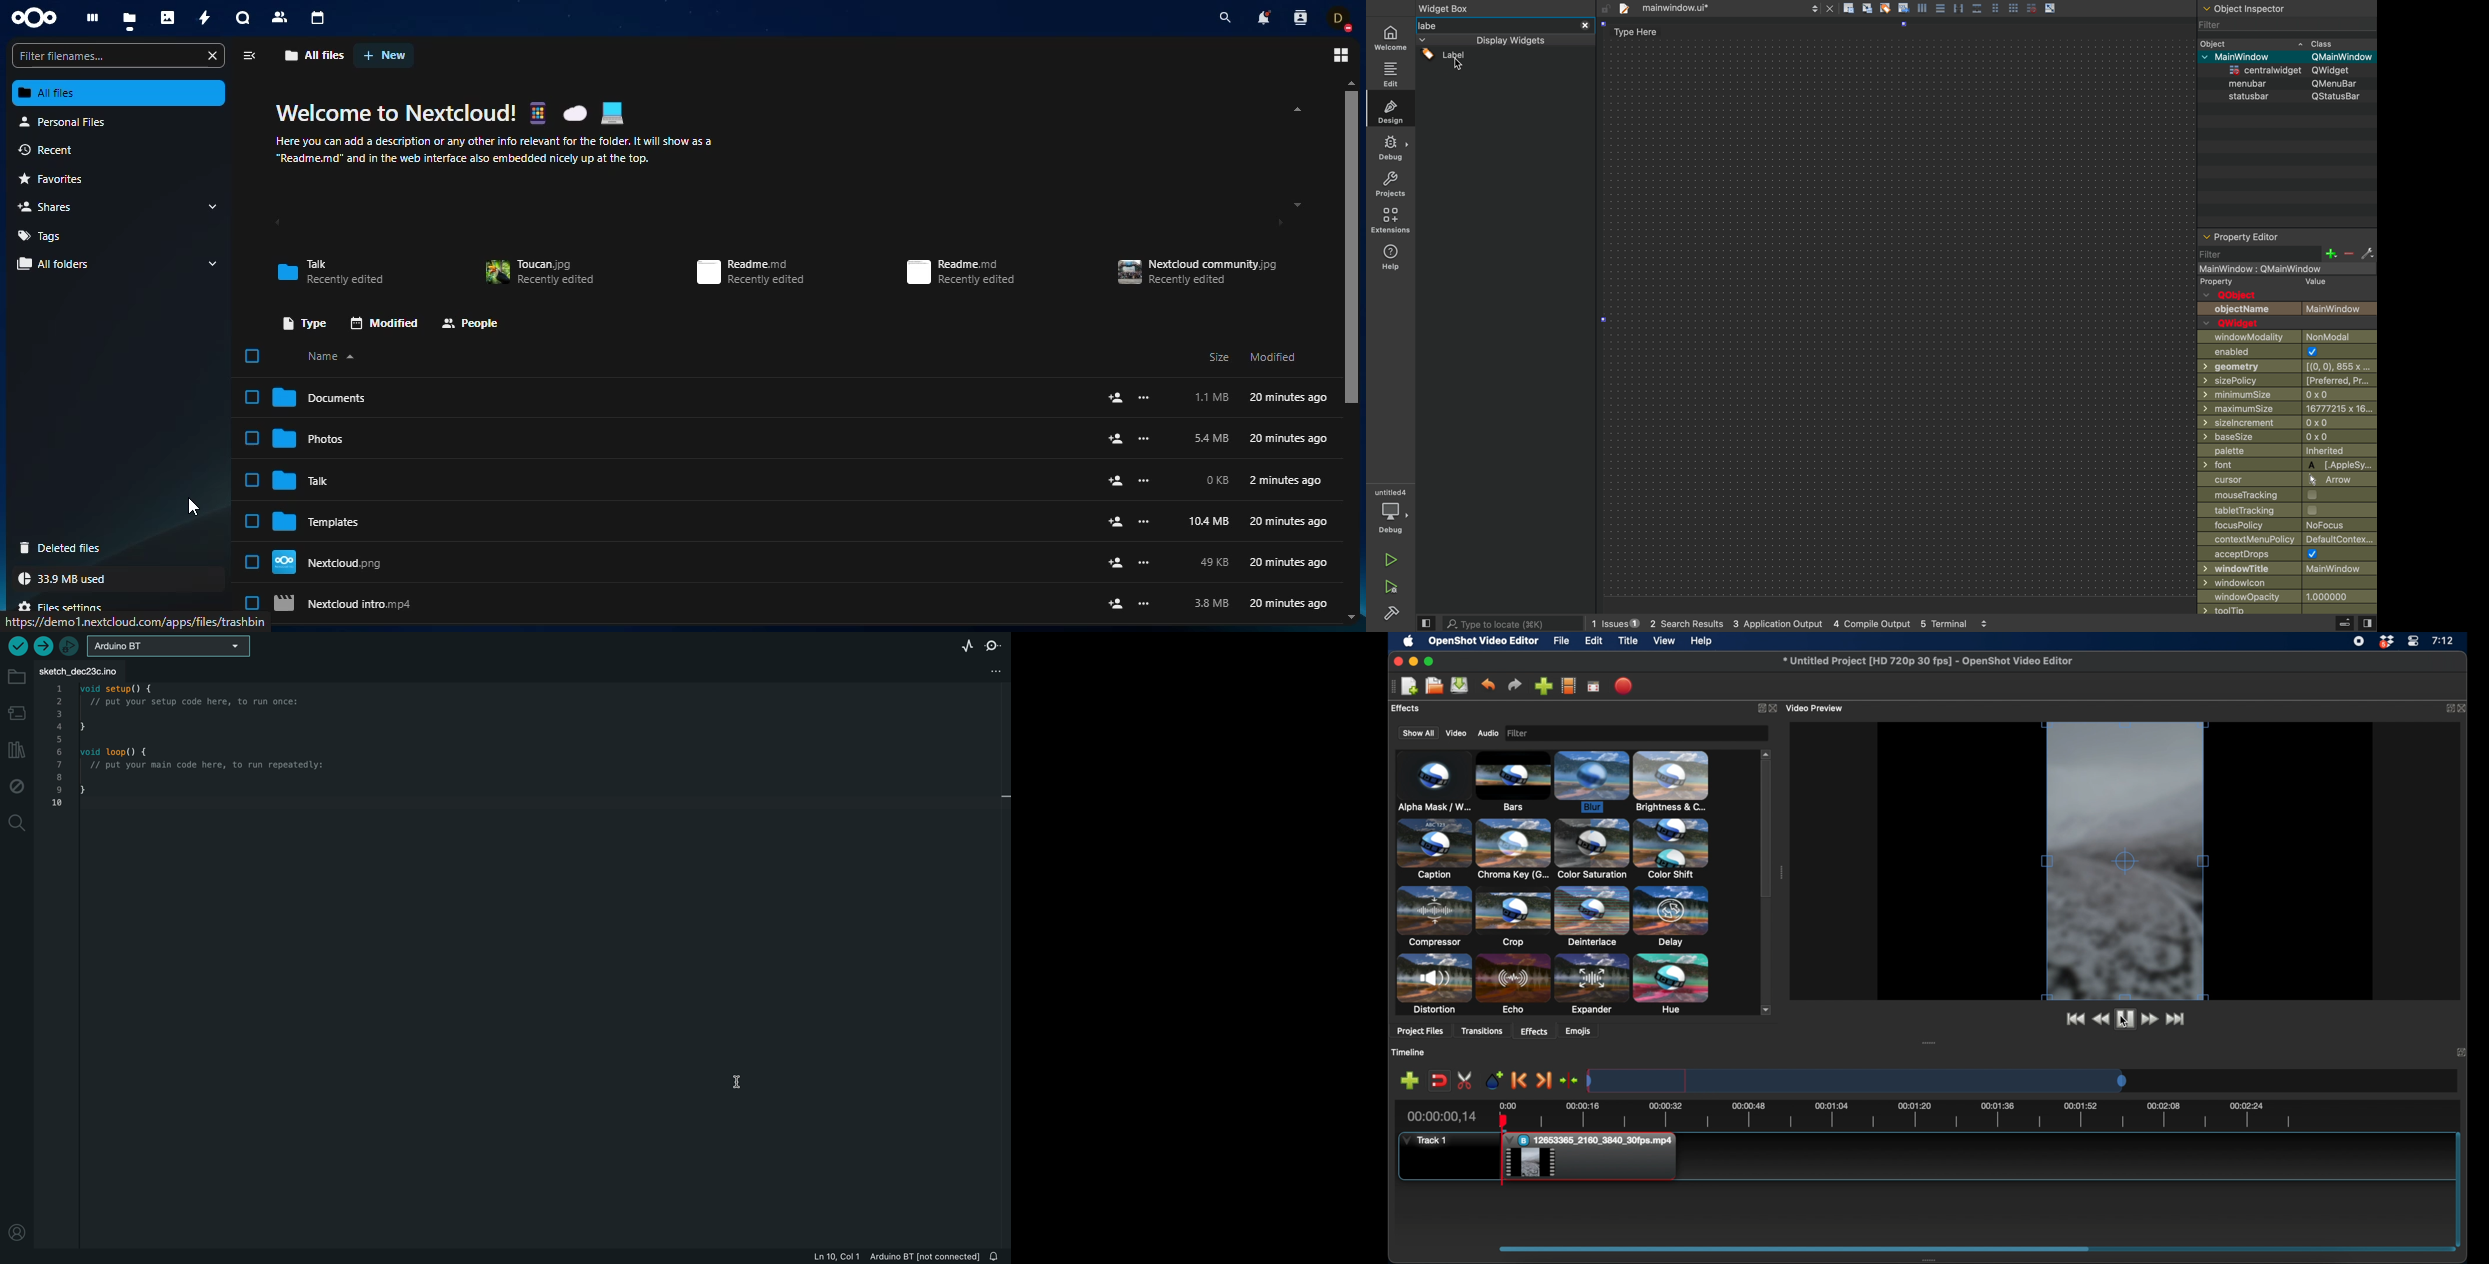 This screenshot has height=1288, width=2492. Describe the element at coordinates (1767, 753) in the screenshot. I see `scroll up arrow` at that location.